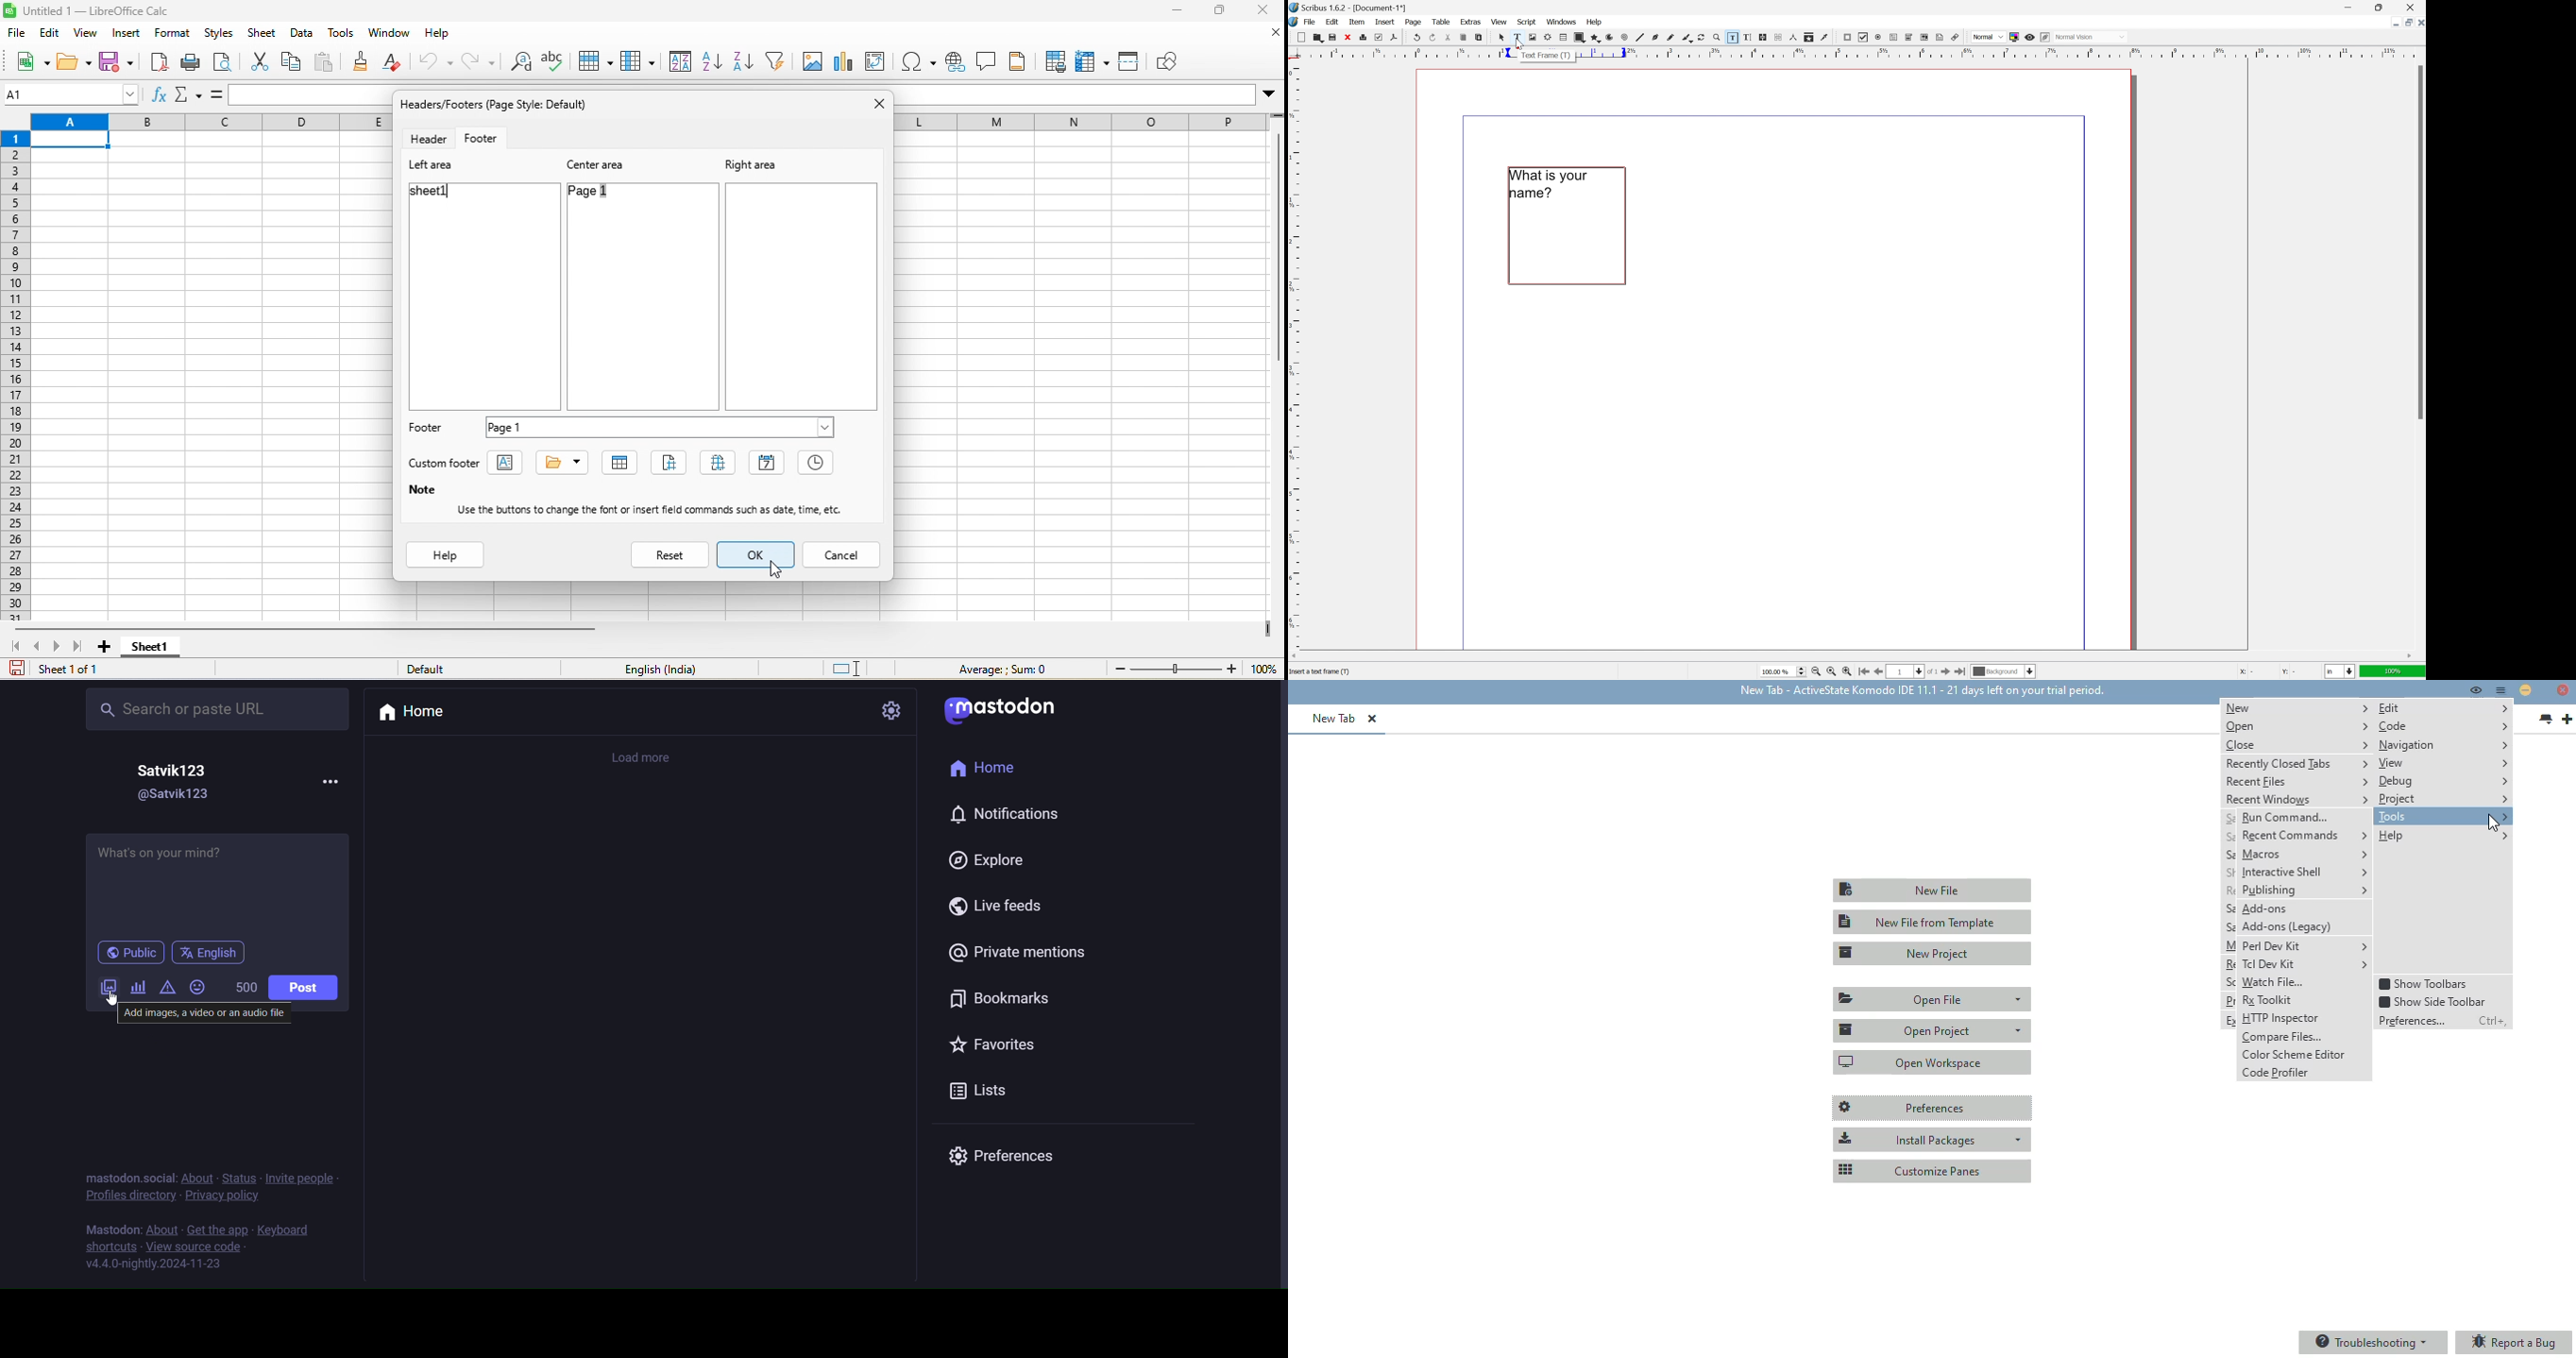 This screenshot has width=2576, height=1372. Describe the element at coordinates (174, 771) in the screenshot. I see `Satvik123` at that location.